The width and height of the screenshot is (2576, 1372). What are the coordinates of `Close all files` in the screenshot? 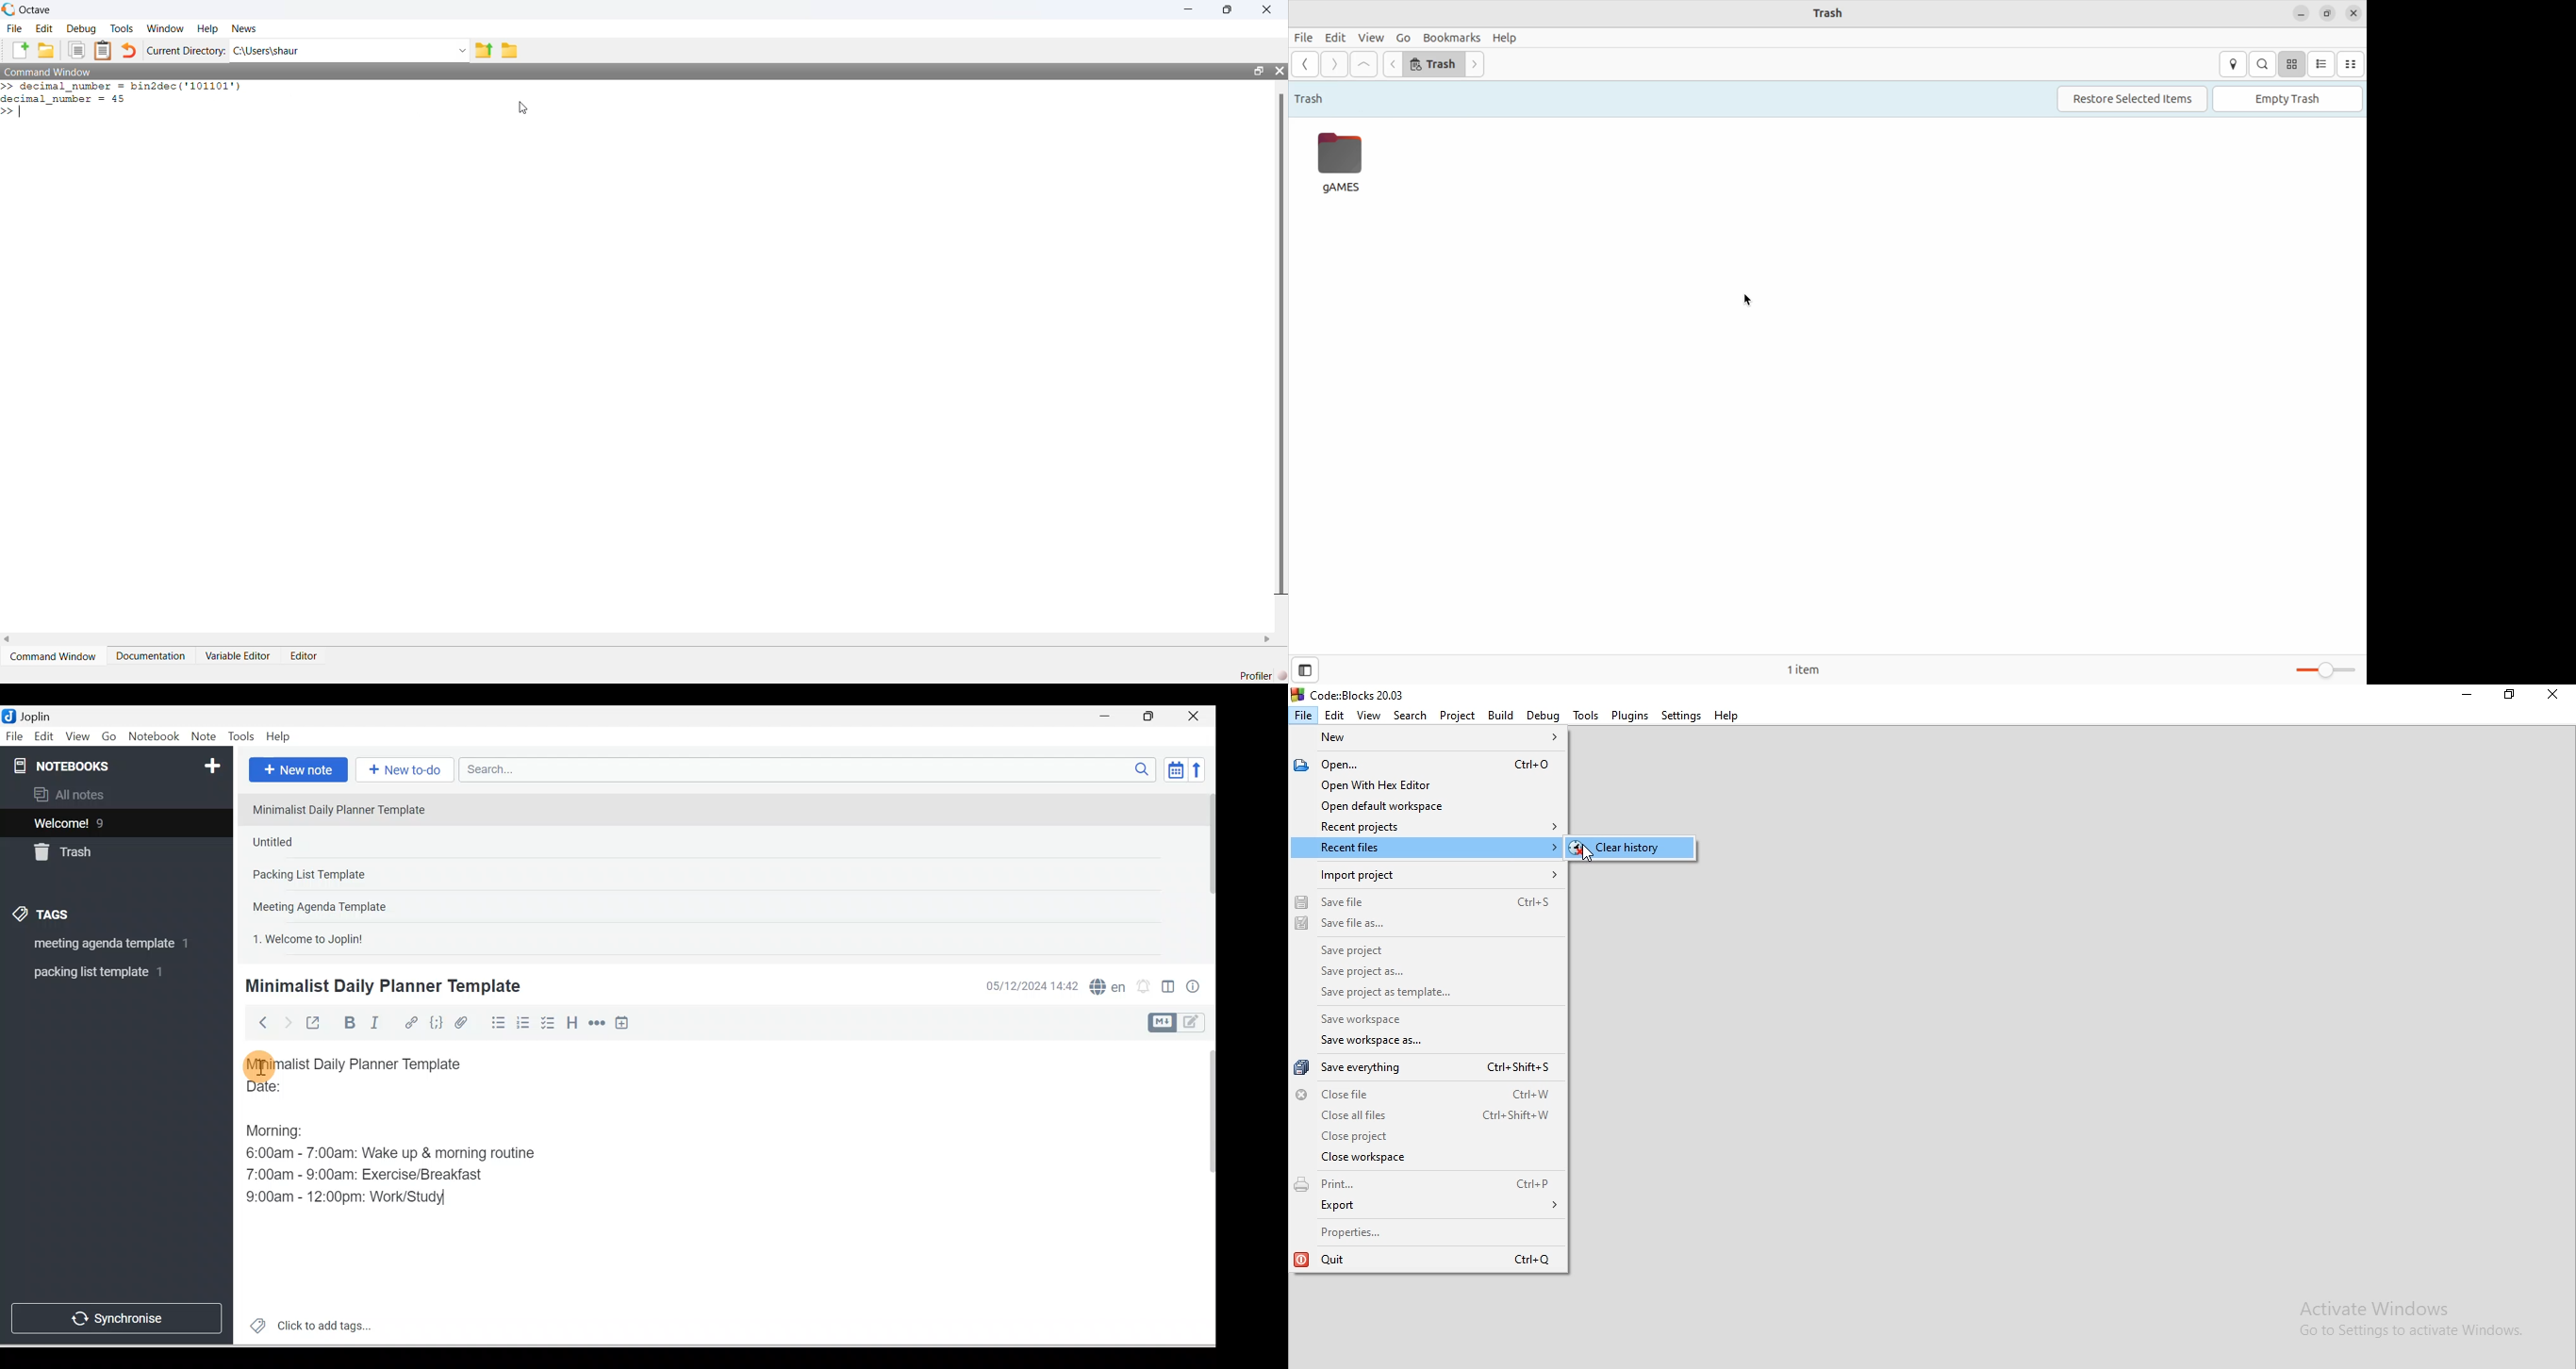 It's located at (1426, 1115).